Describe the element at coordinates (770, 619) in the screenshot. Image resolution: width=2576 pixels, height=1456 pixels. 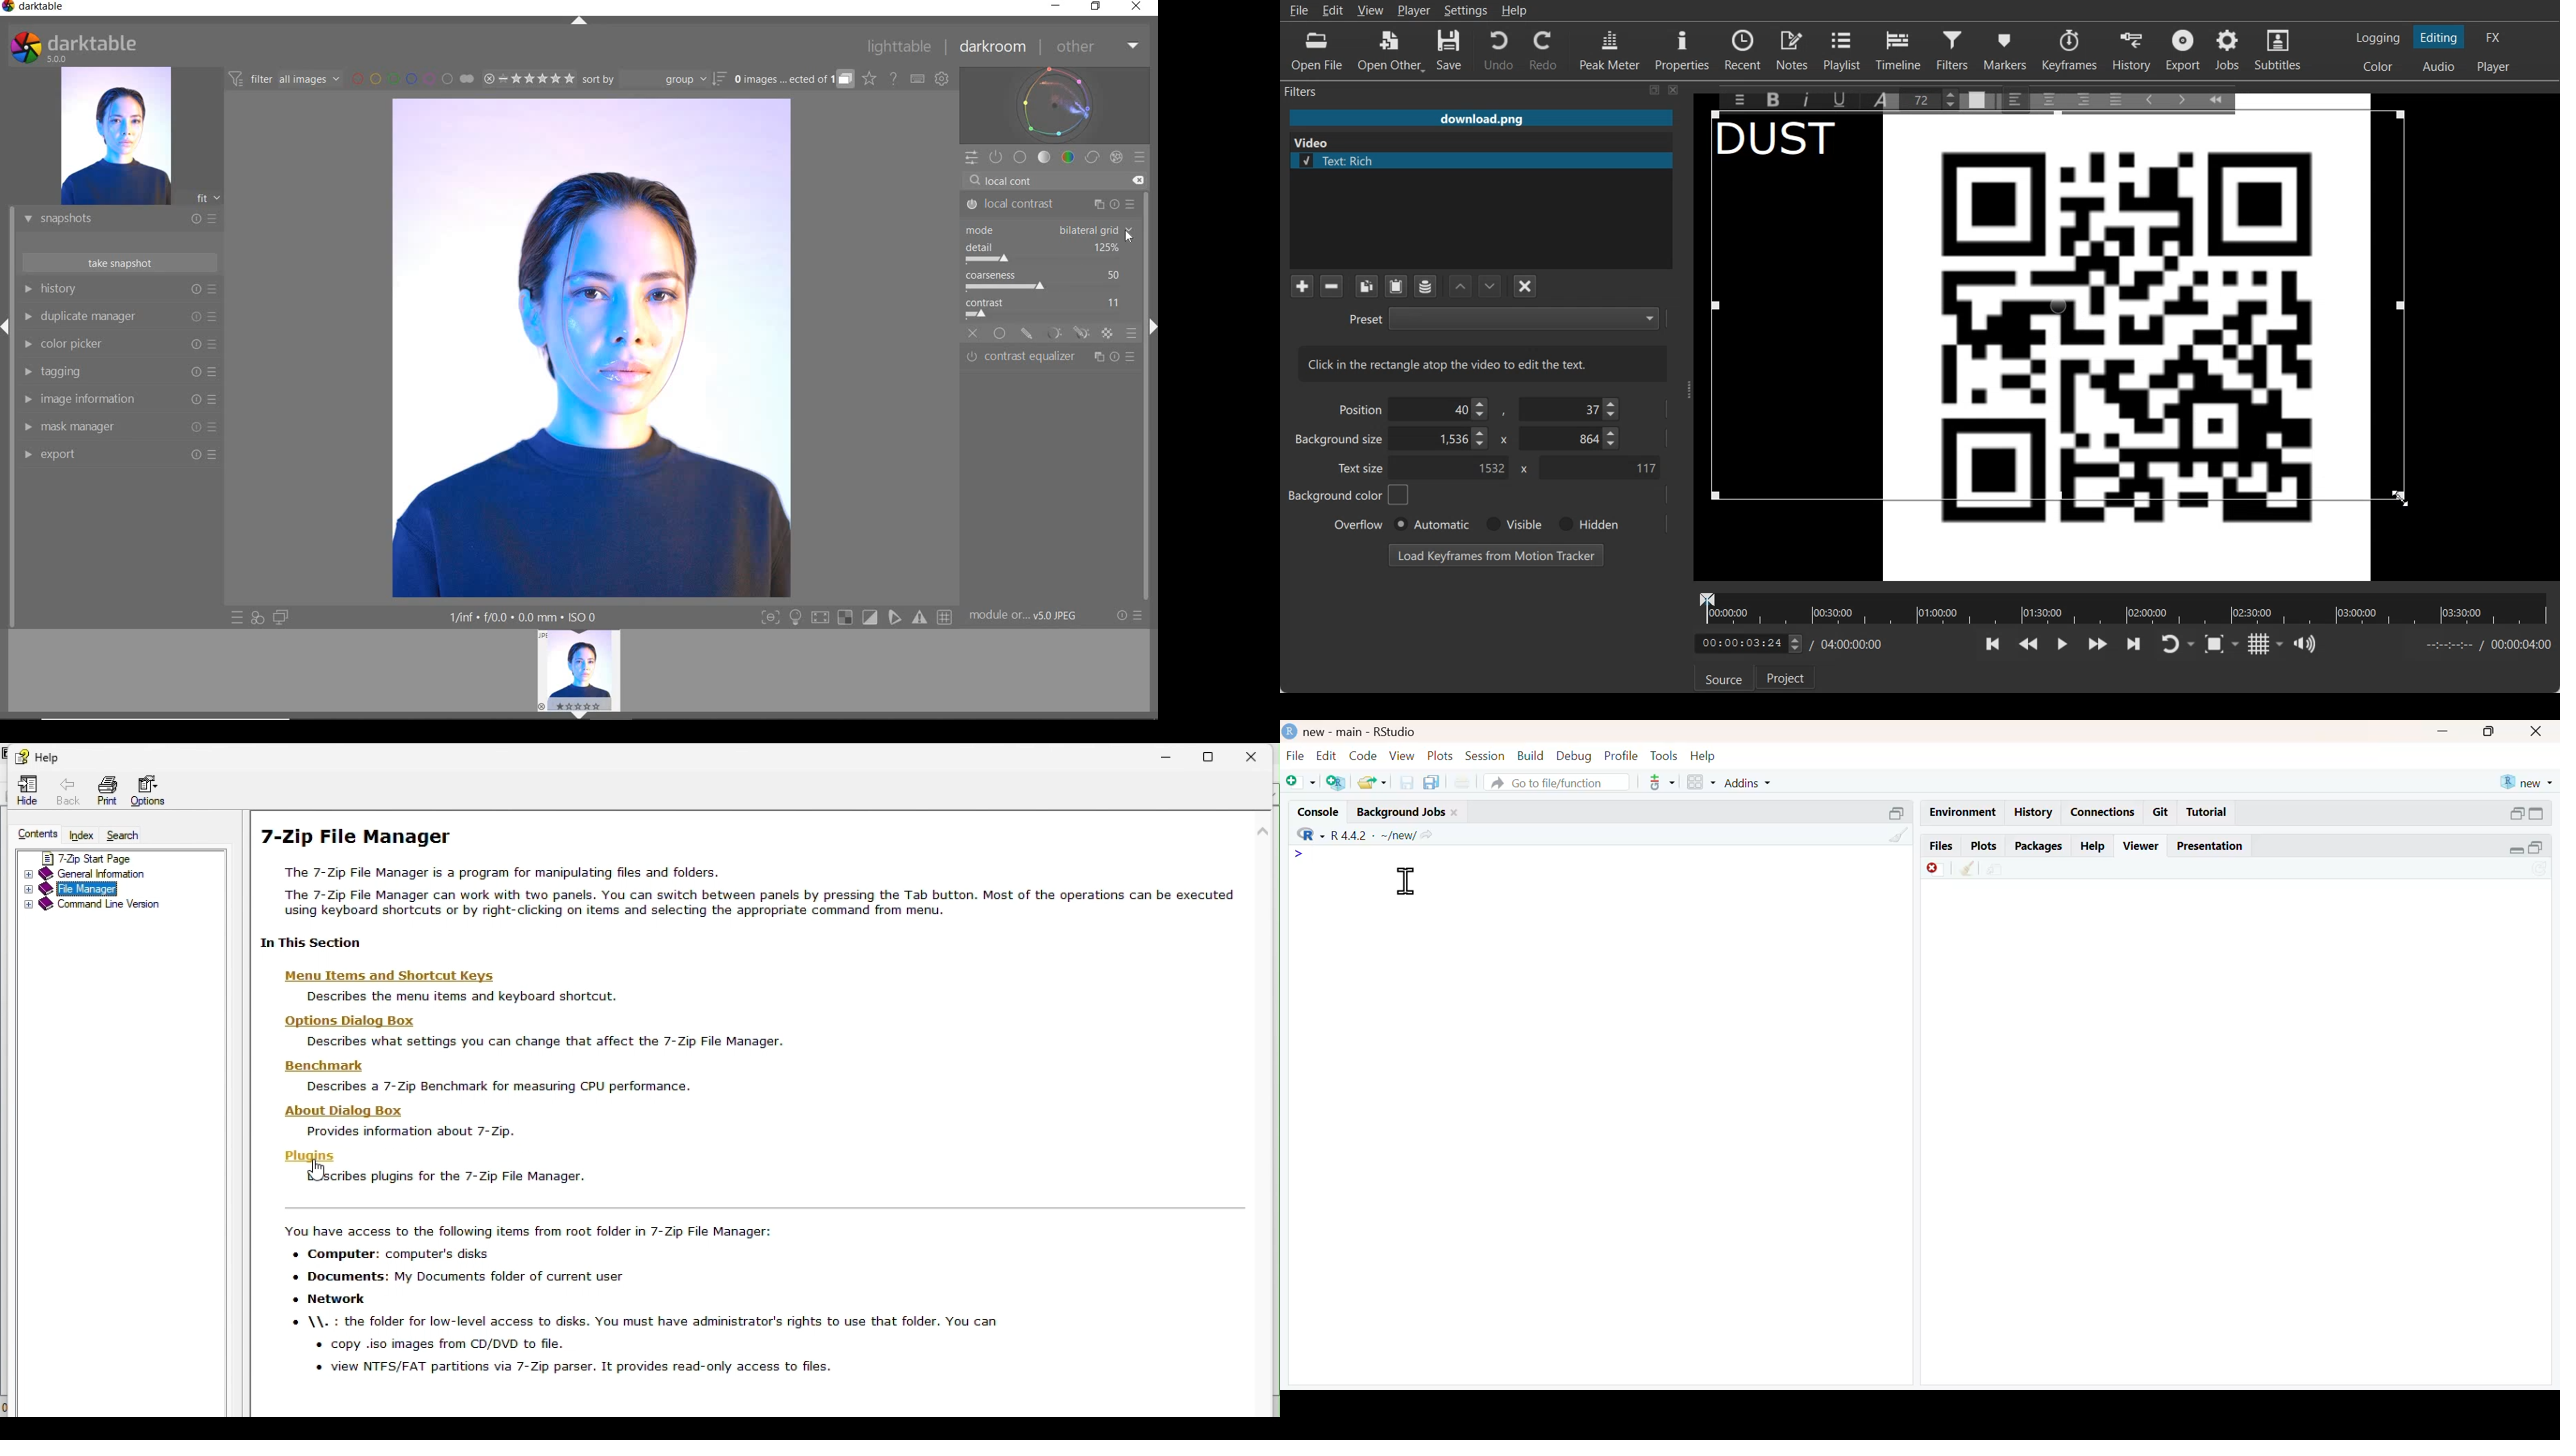
I see `Button` at that location.